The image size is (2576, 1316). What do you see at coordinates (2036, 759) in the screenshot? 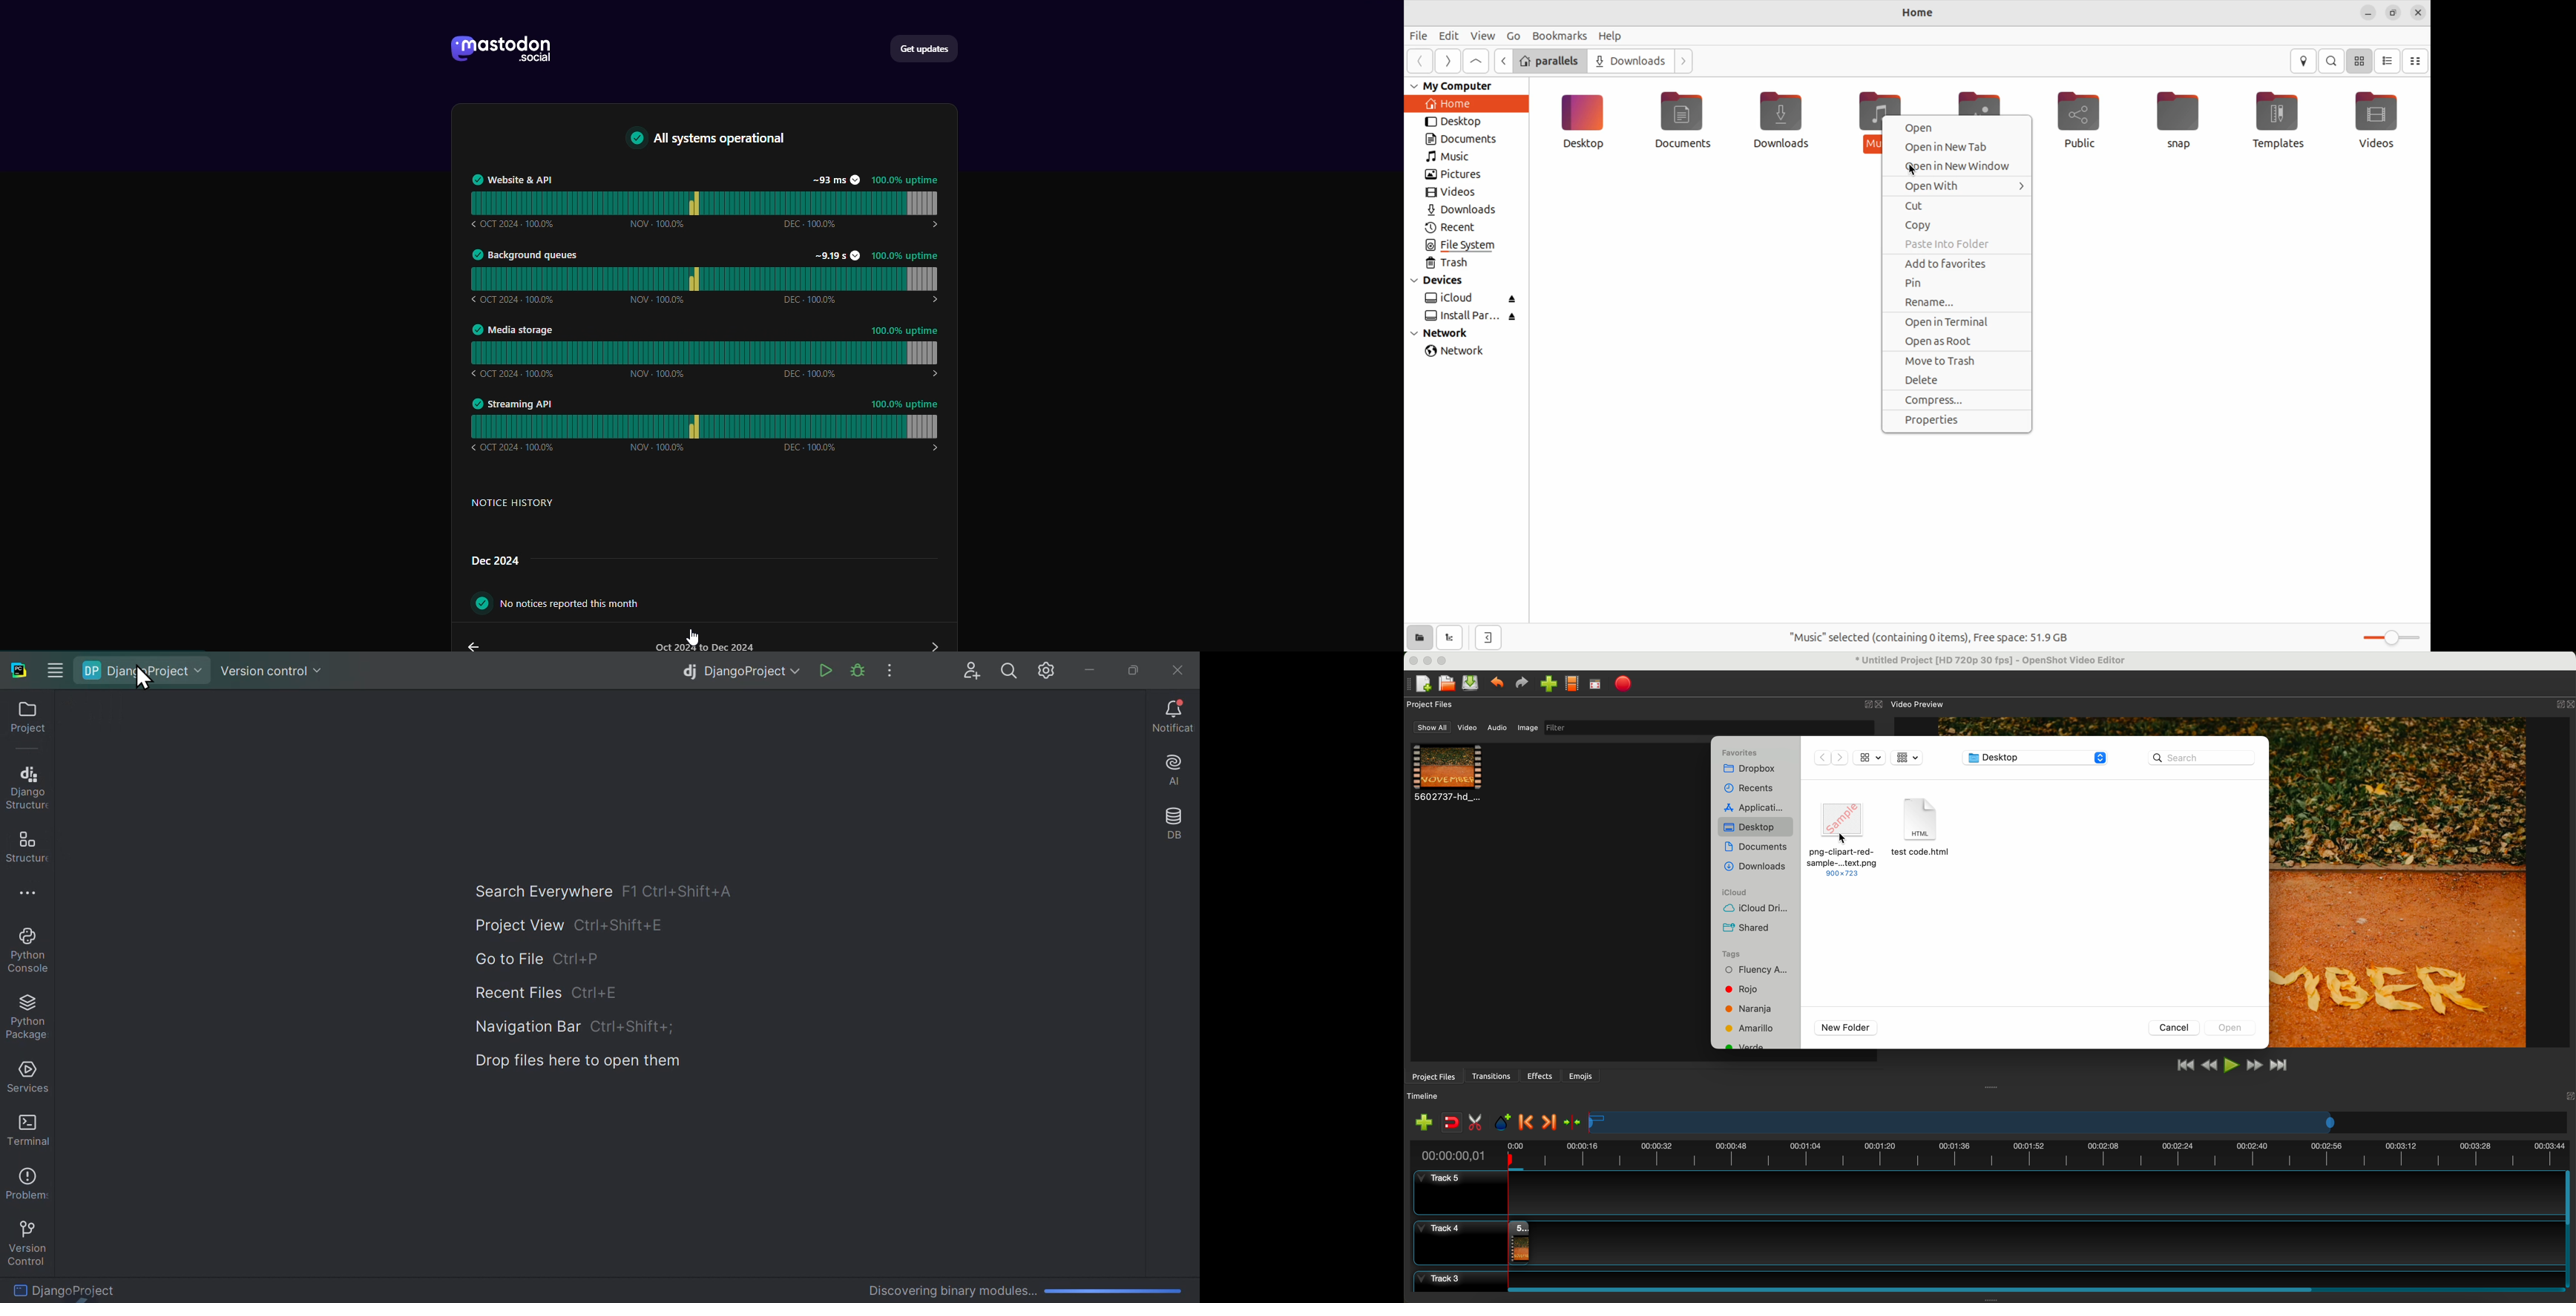
I see `location` at bounding box center [2036, 759].